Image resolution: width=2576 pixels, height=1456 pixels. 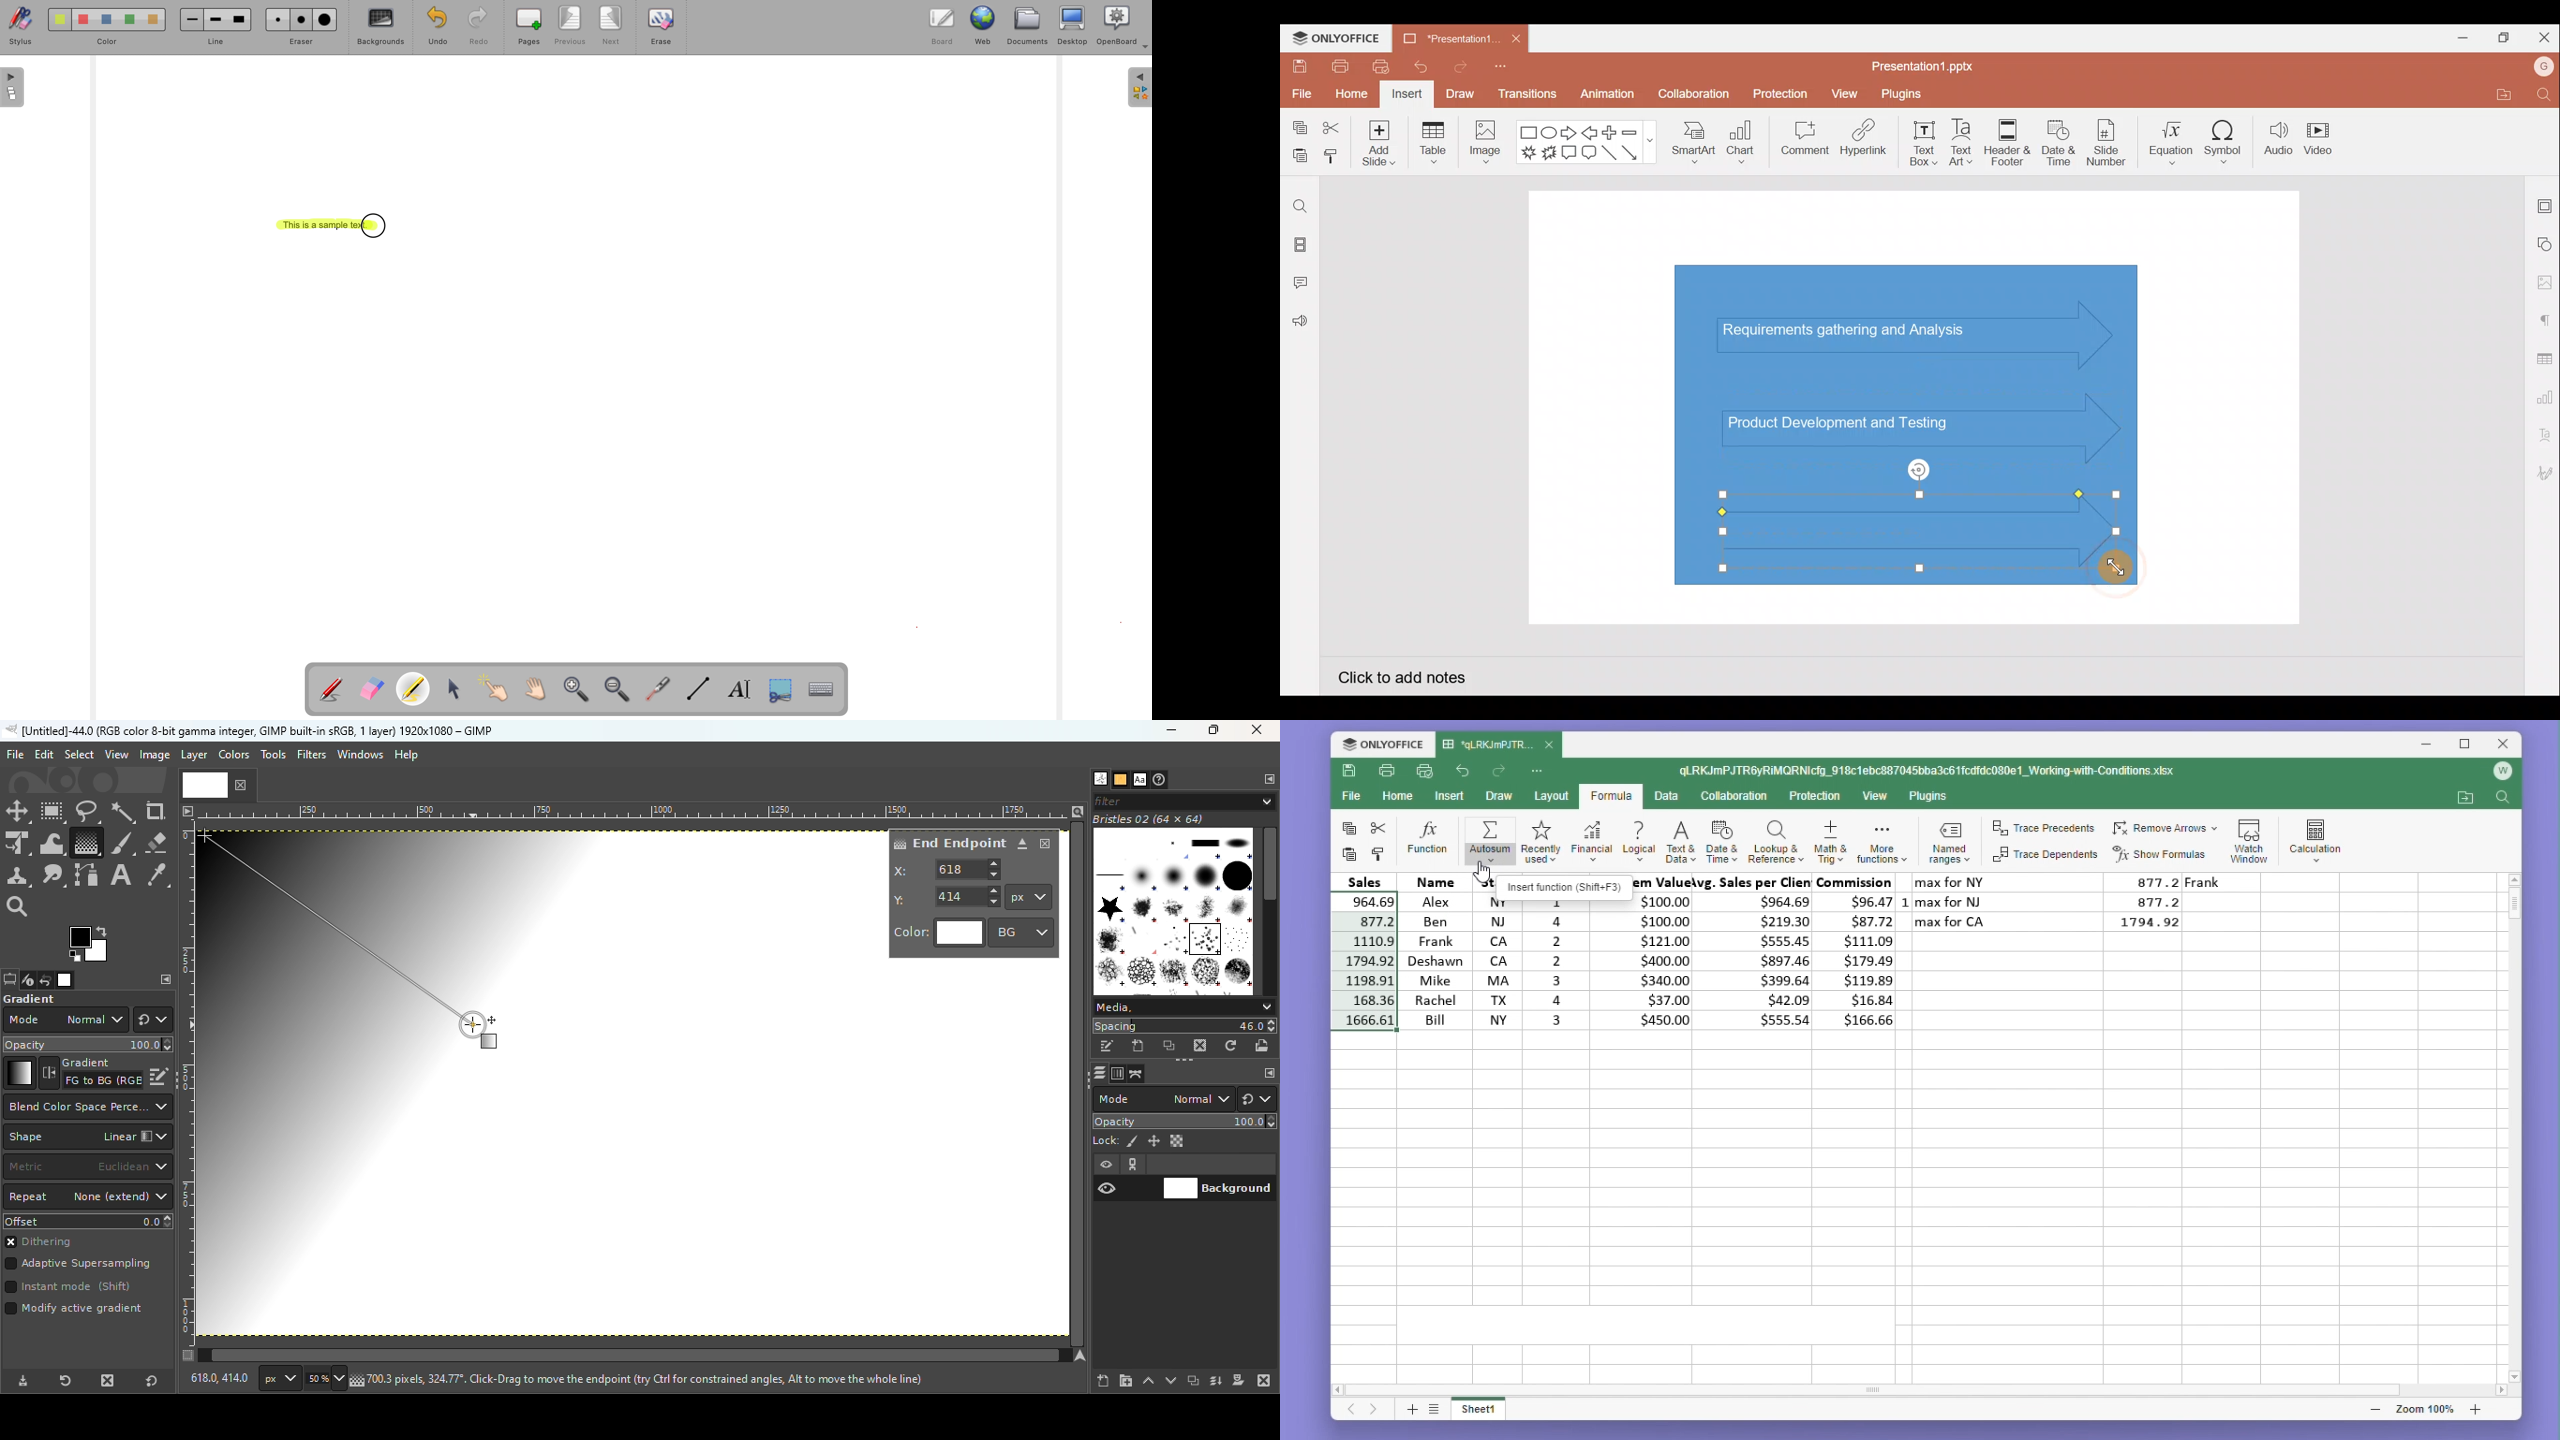 I want to click on cursor, so click(x=1482, y=872).